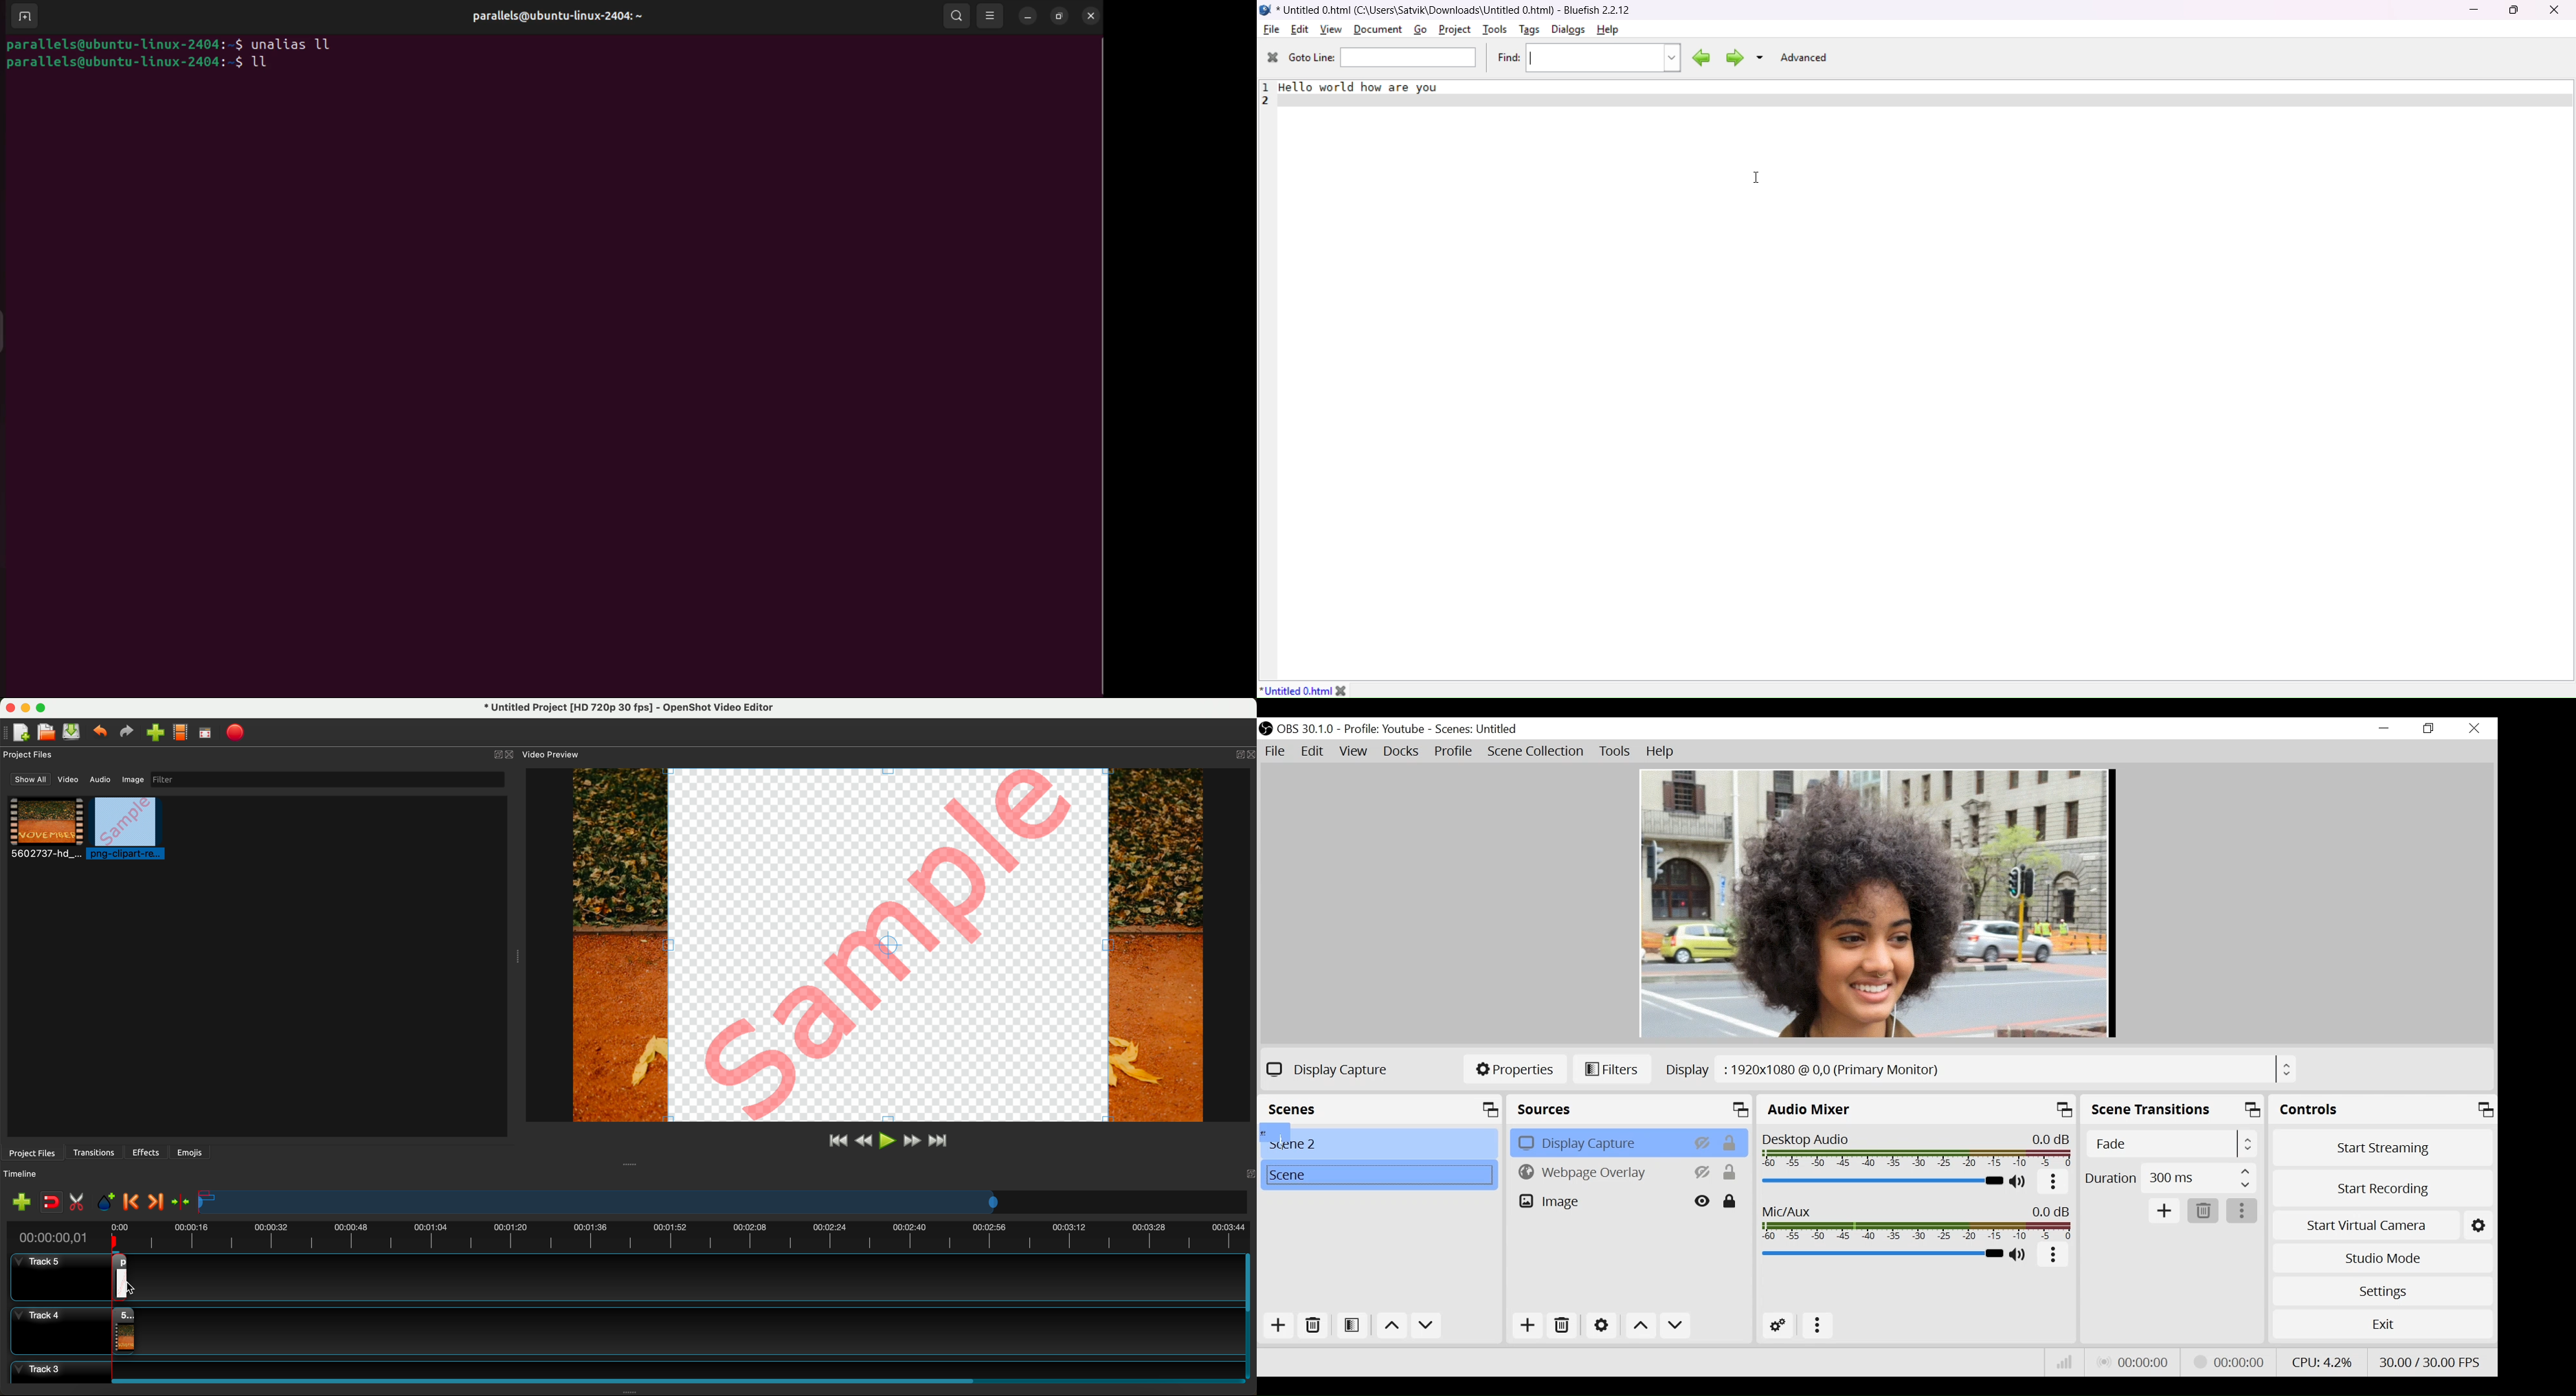 The width and height of the screenshot is (2576, 1400). Describe the element at coordinates (79, 1204) in the screenshot. I see `enable razor` at that location.